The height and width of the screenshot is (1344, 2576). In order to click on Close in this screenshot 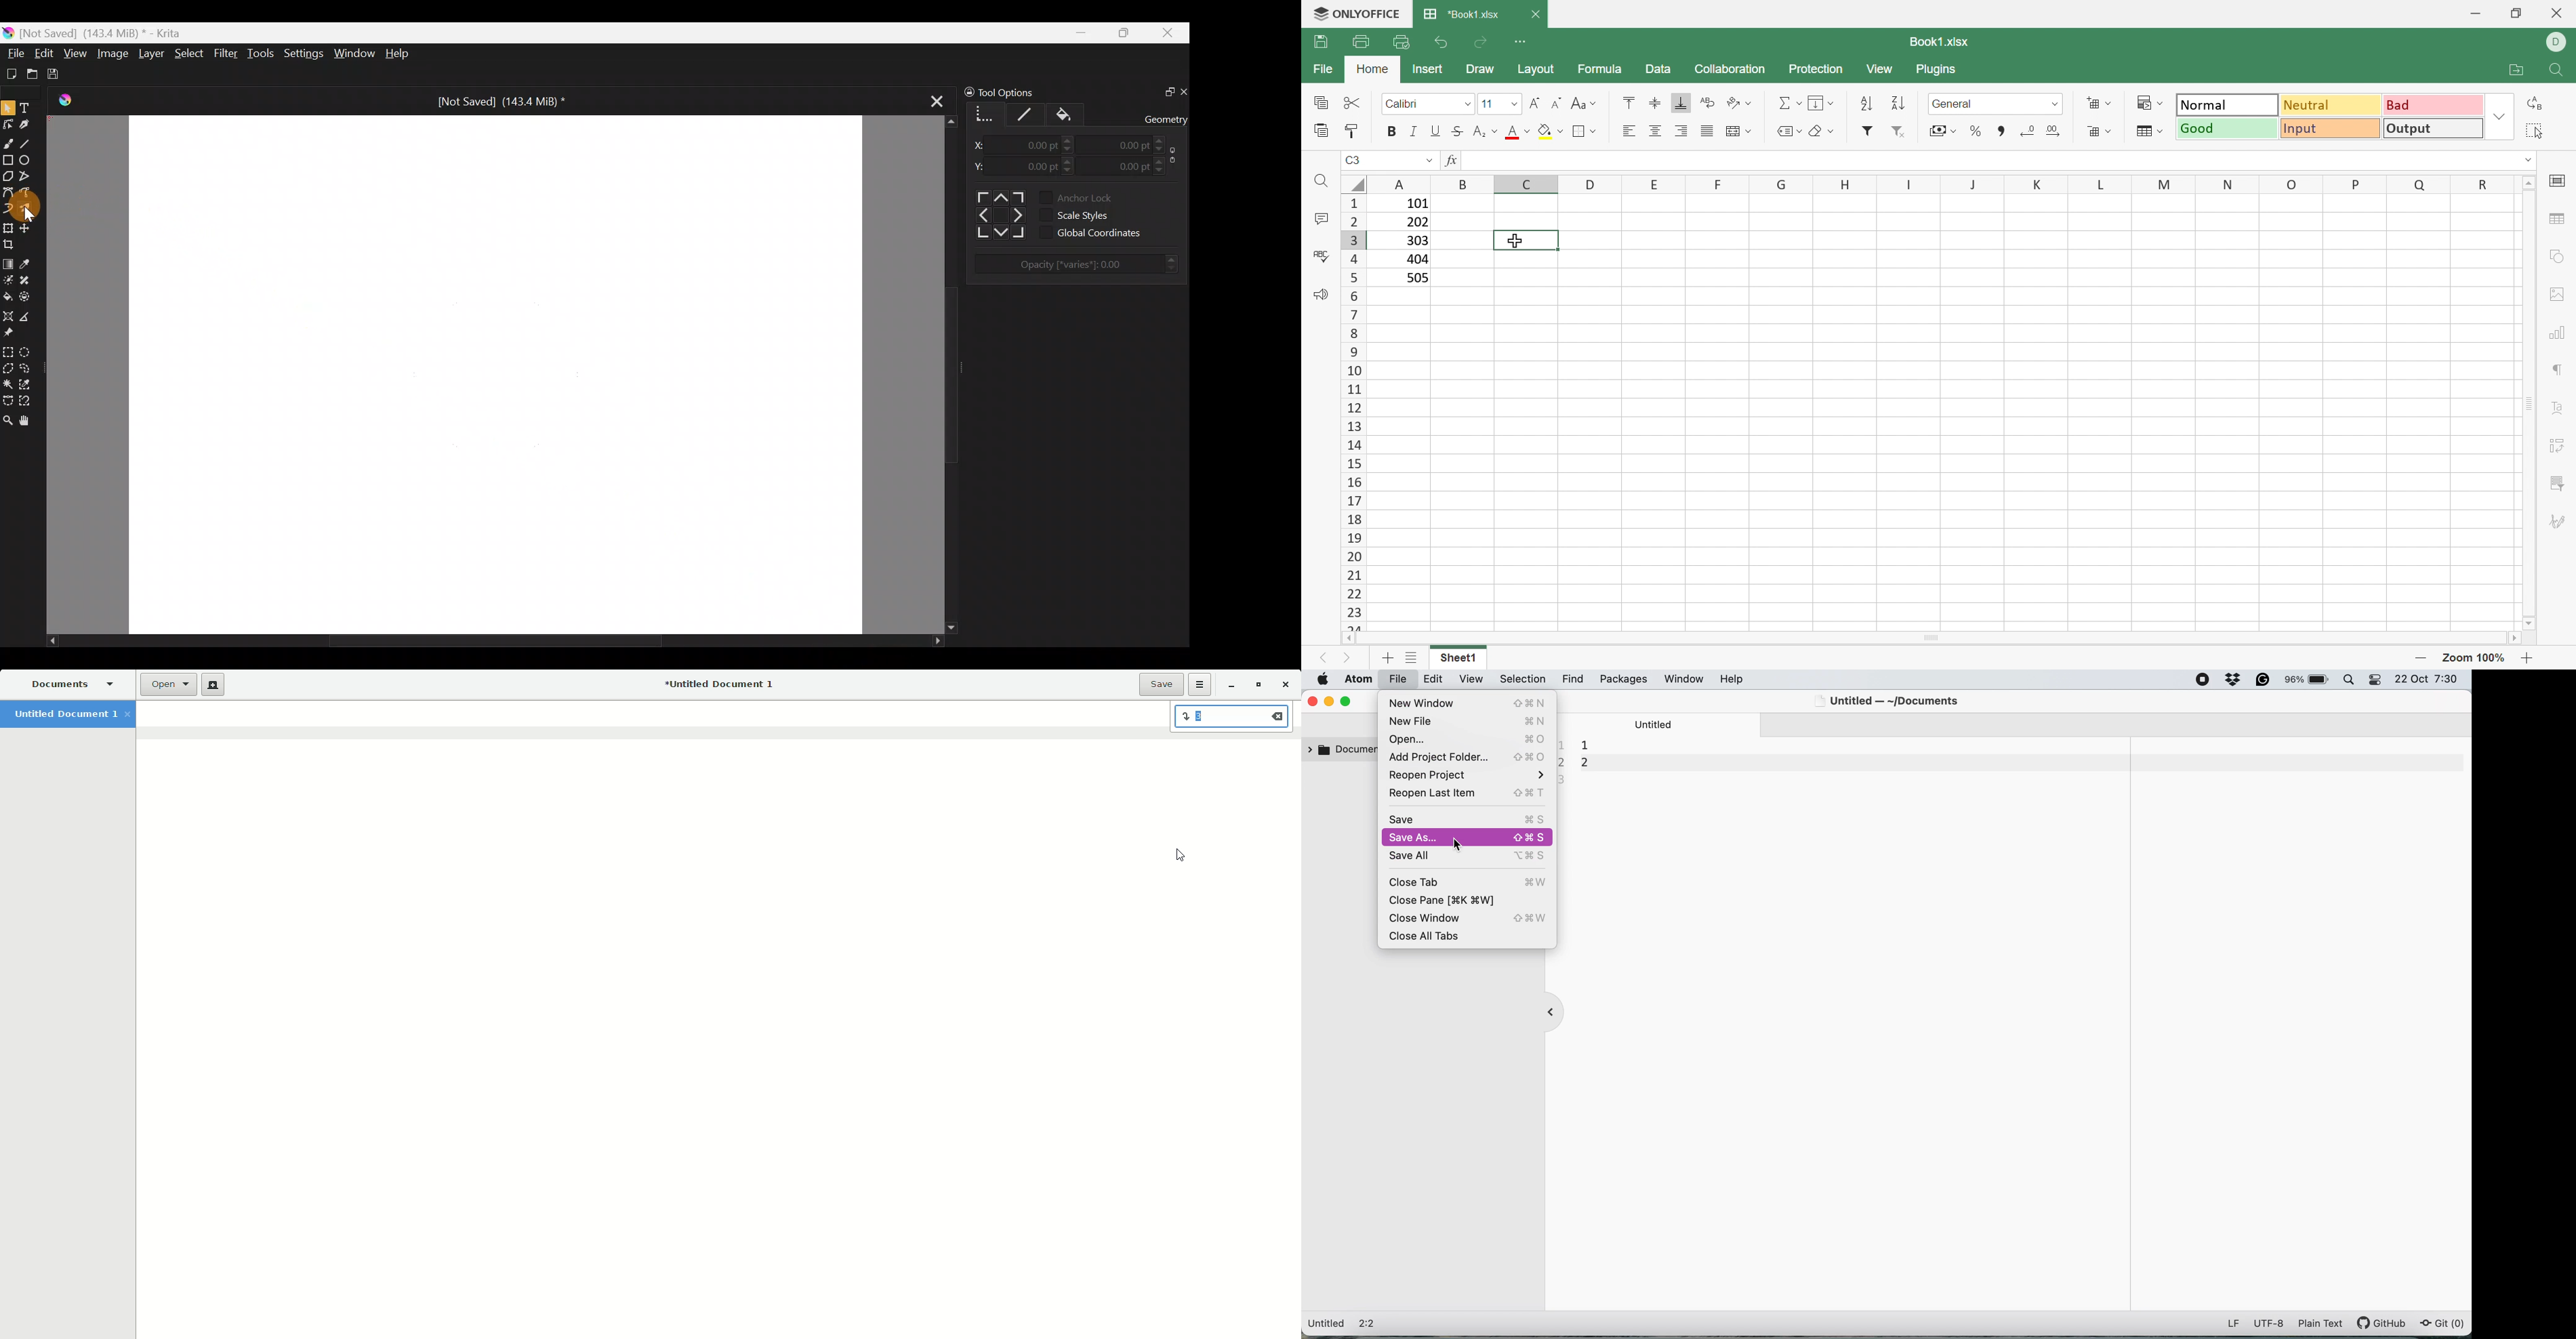, I will do `click(1539, 13)`.